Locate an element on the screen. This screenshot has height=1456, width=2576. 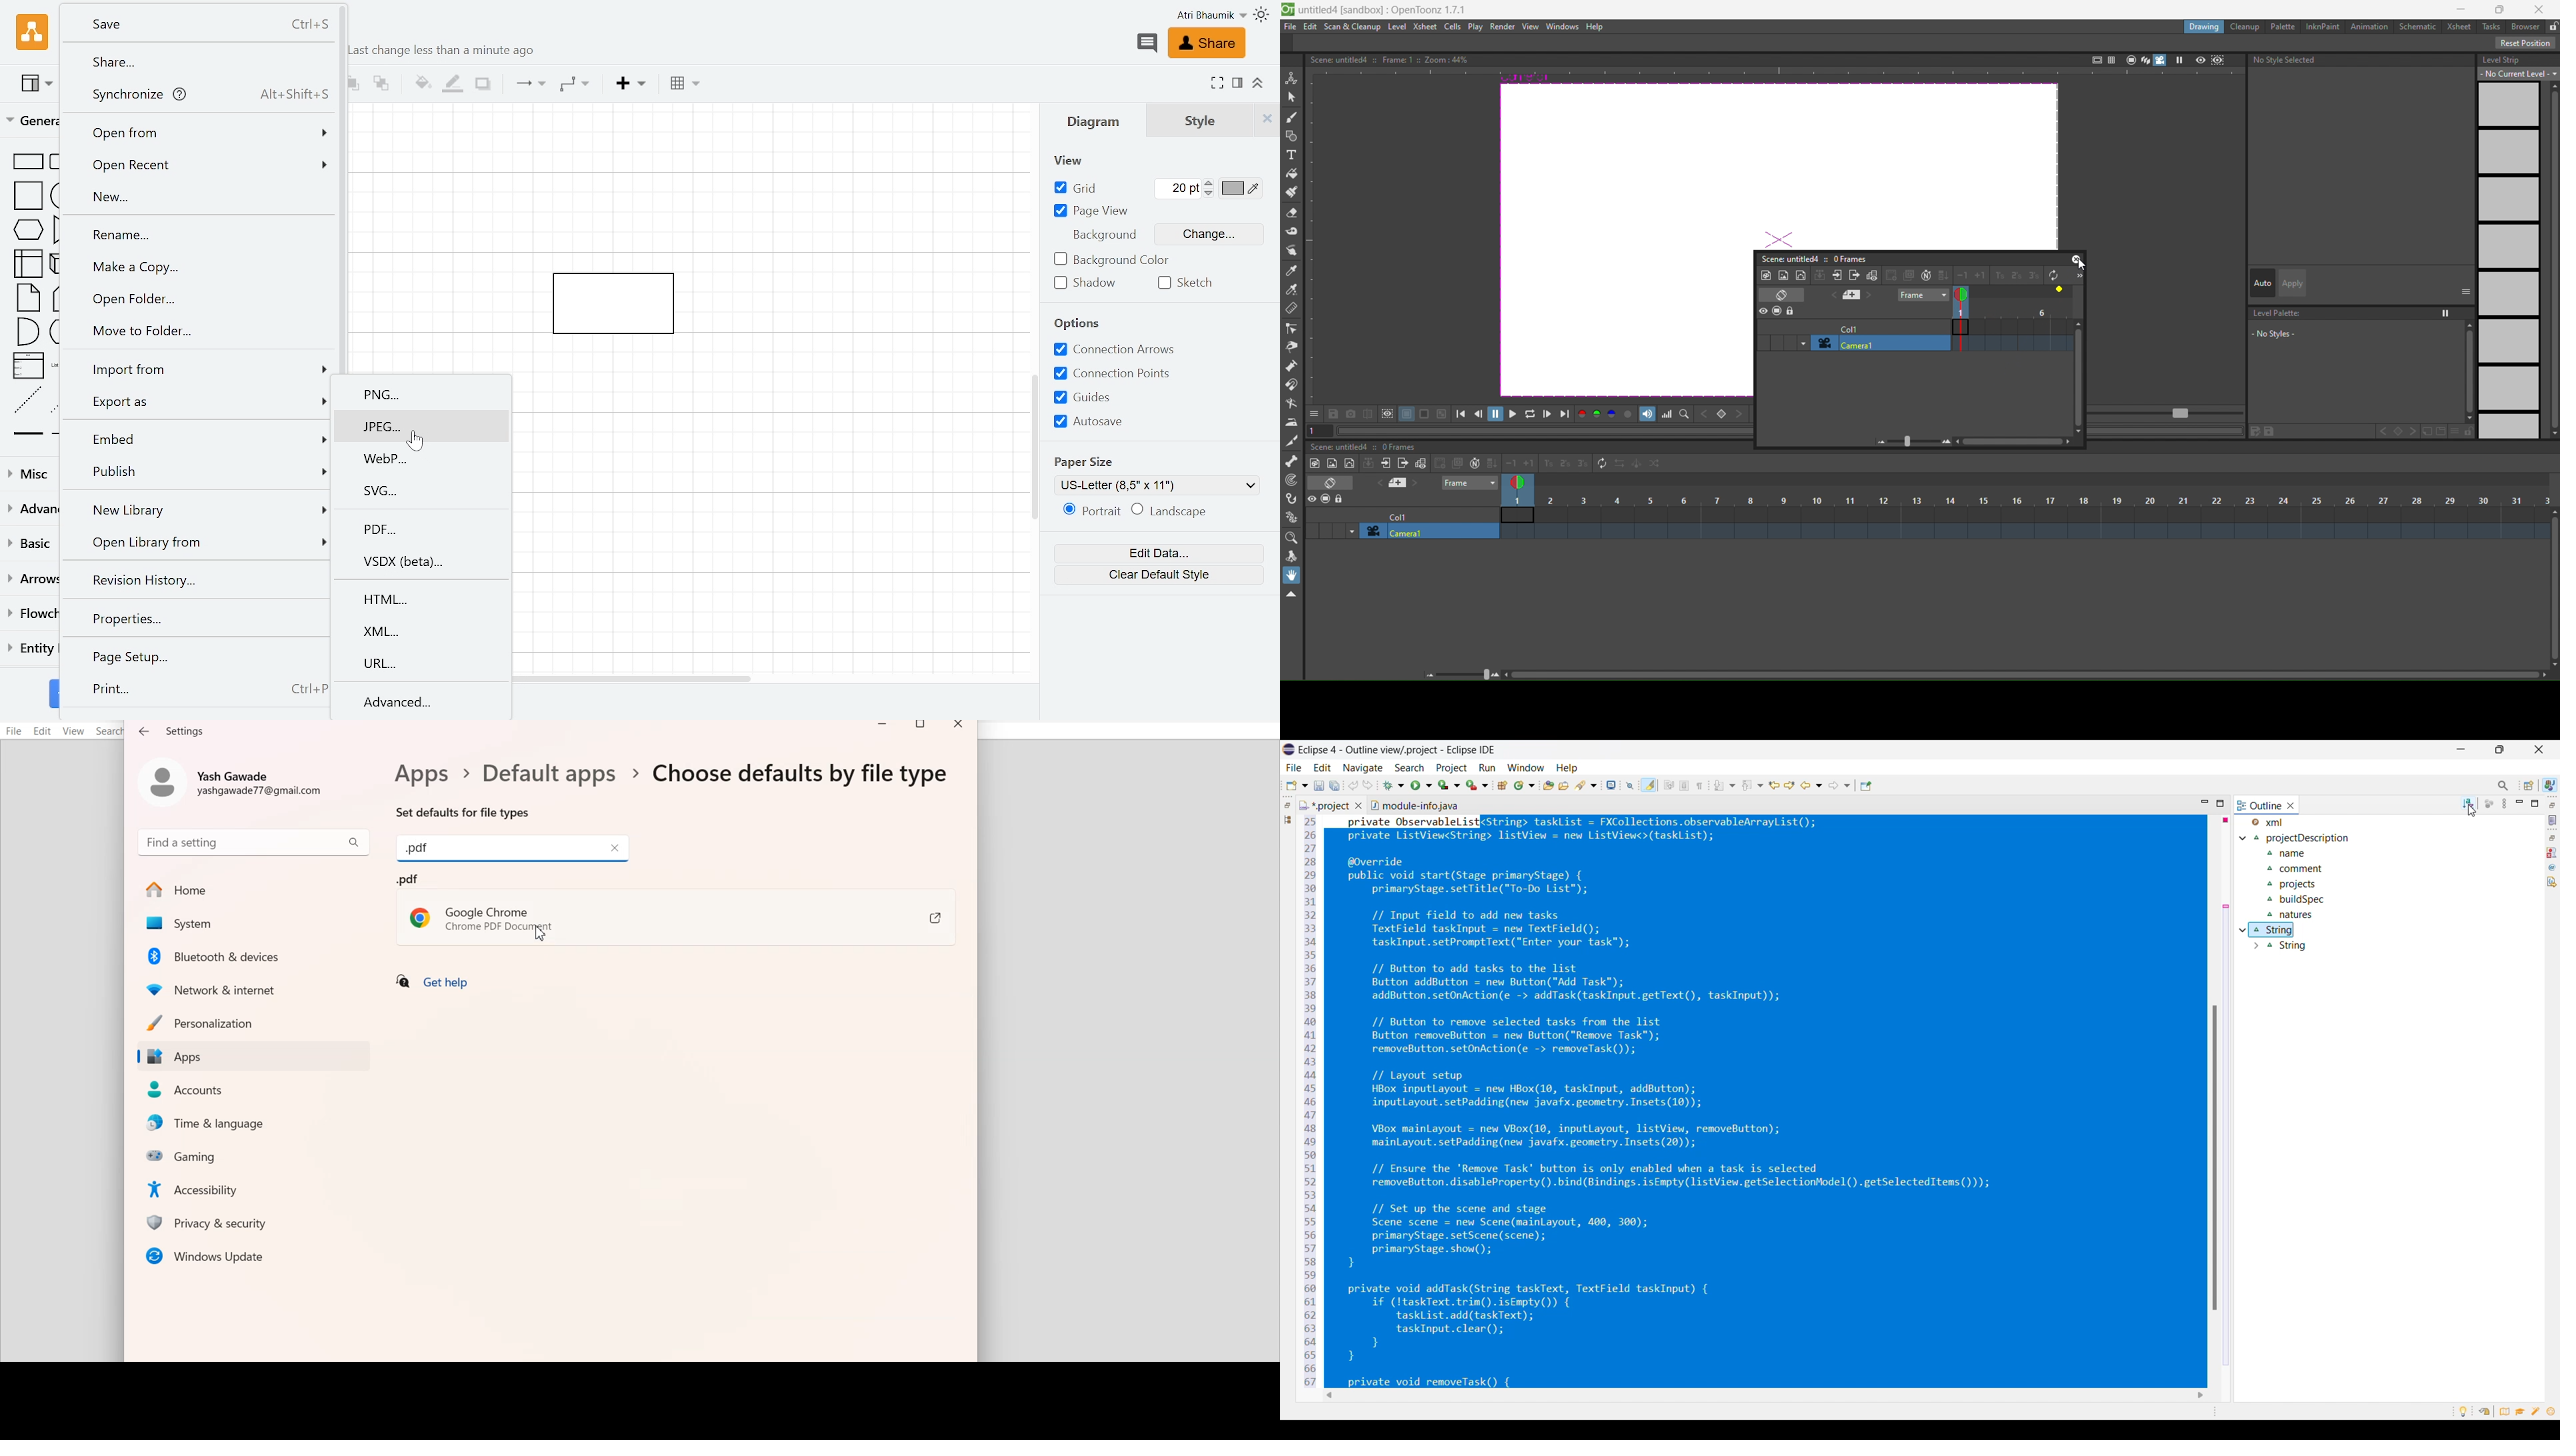
Table is located at coordinates (686, 85).